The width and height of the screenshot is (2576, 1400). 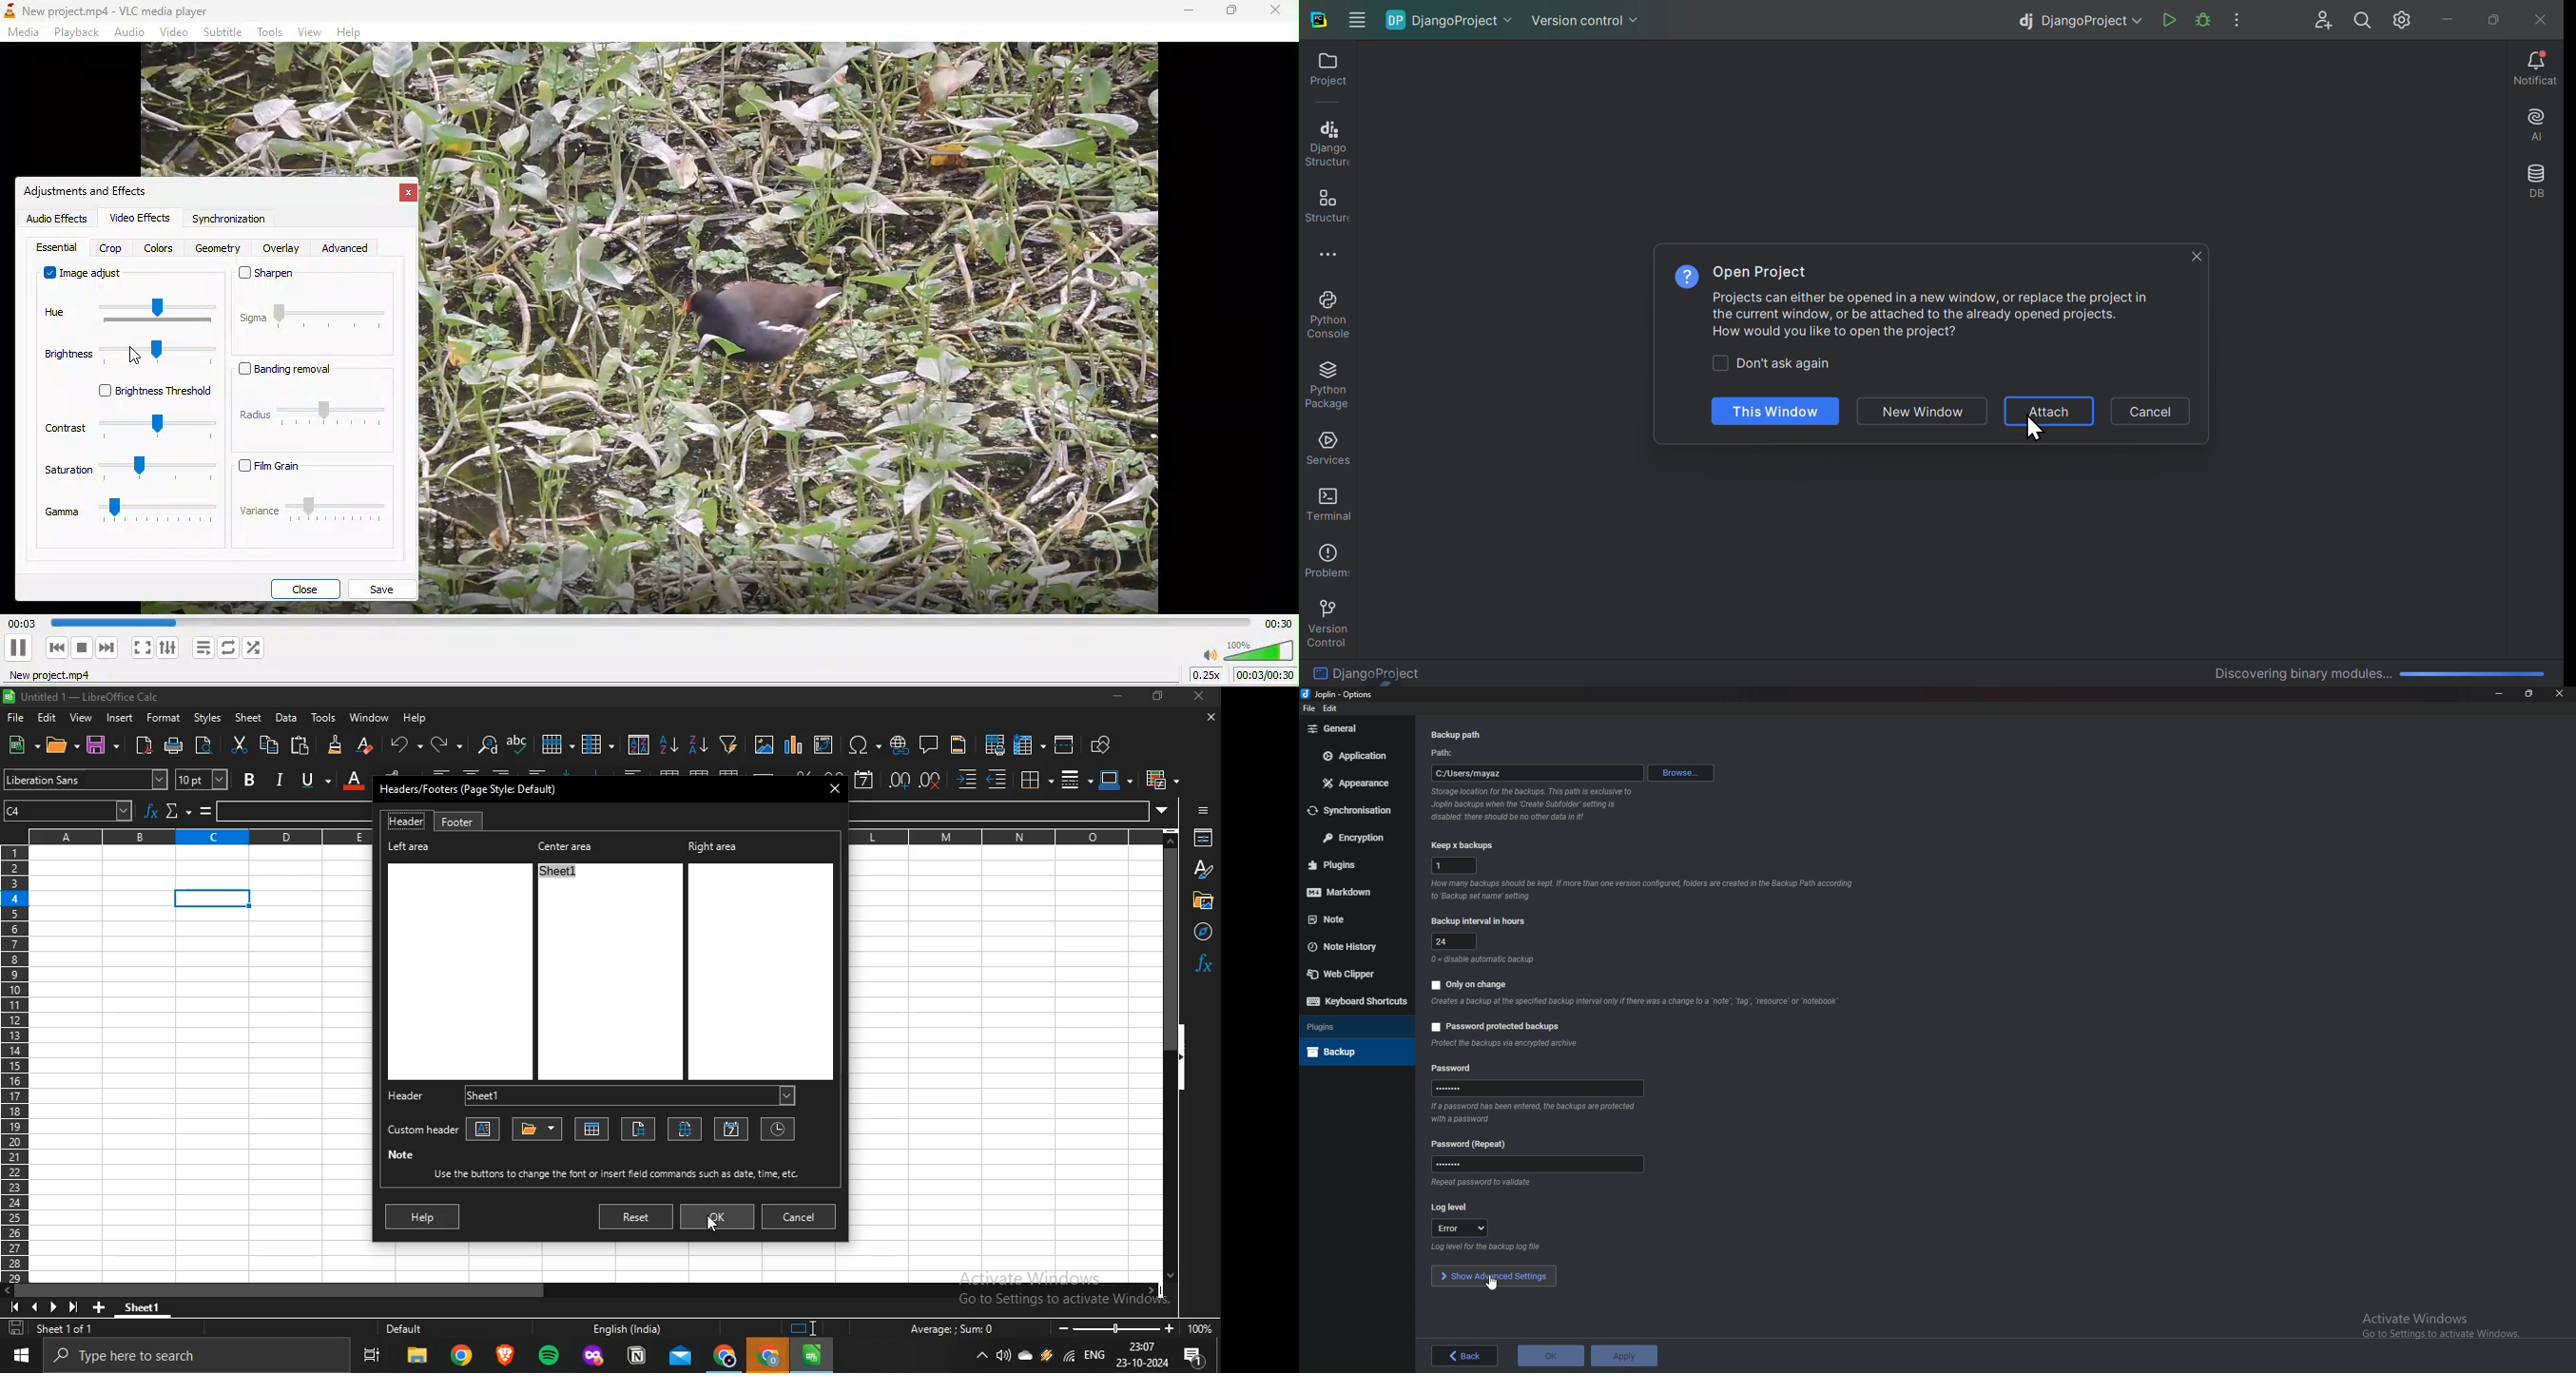 I want to click on file explorer, so click(x=417, y=1359).